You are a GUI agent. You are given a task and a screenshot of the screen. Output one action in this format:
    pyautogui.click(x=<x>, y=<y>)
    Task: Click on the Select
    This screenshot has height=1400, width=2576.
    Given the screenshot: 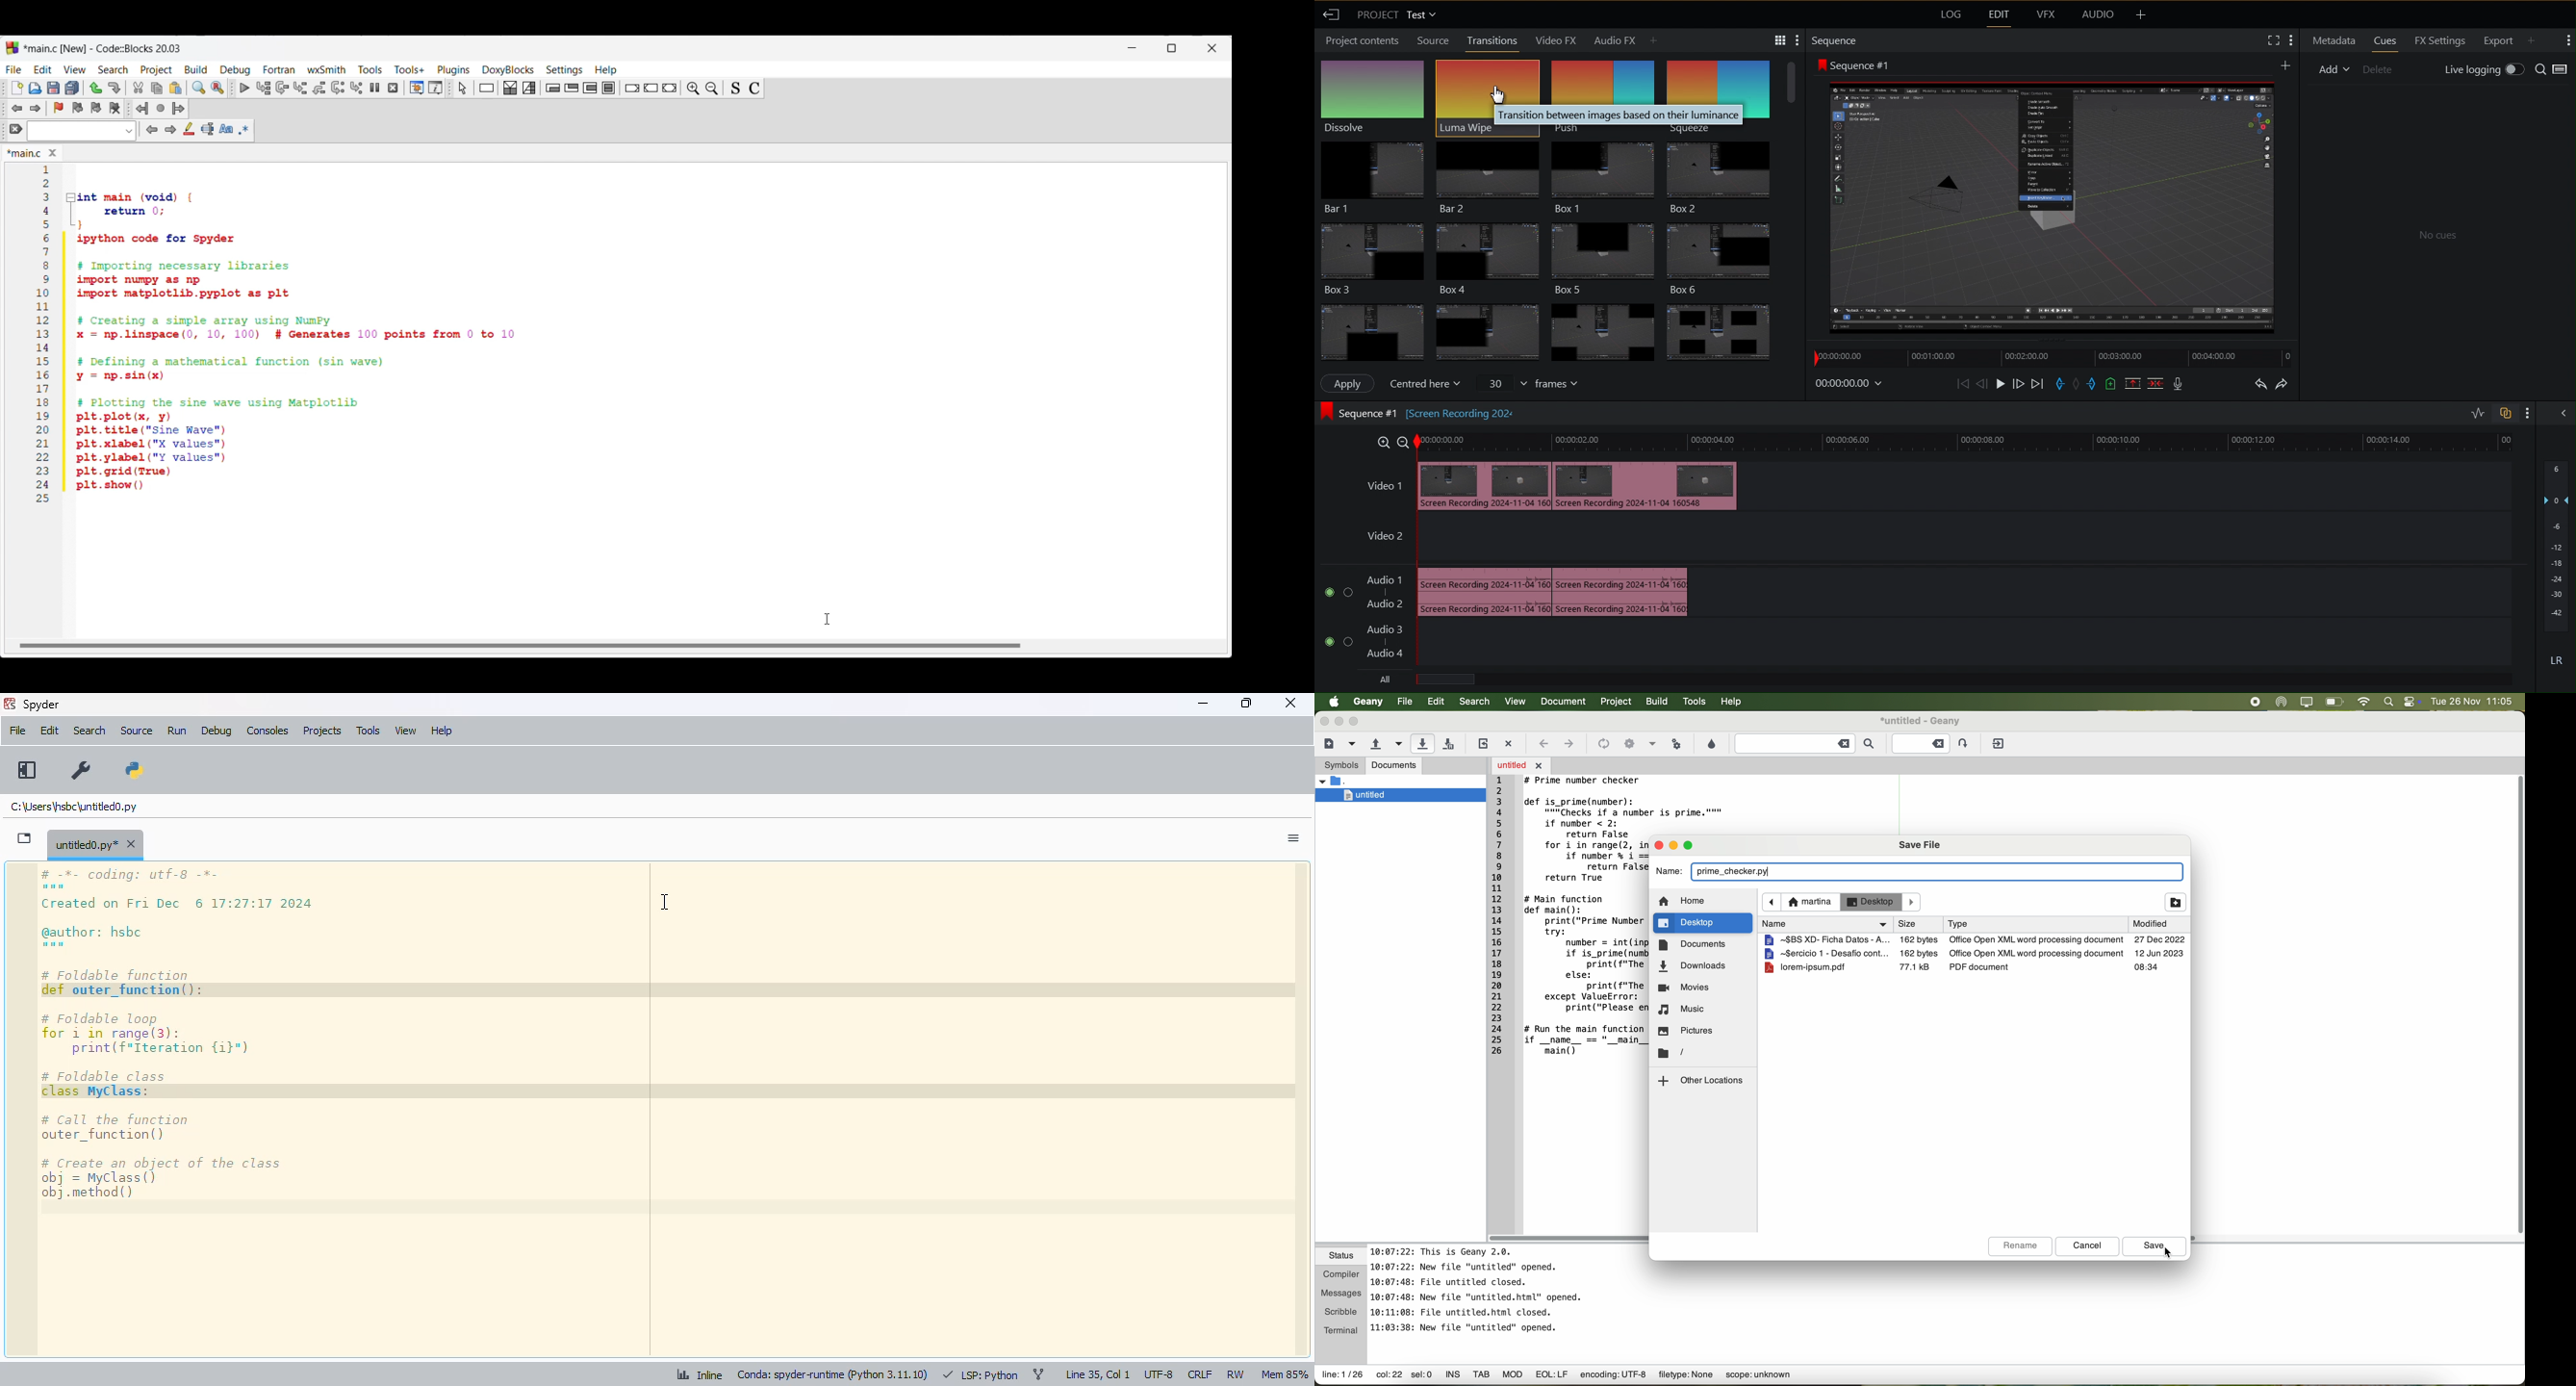 What is the action you would take?
    pyautogui.click(x=463, y=88)
    